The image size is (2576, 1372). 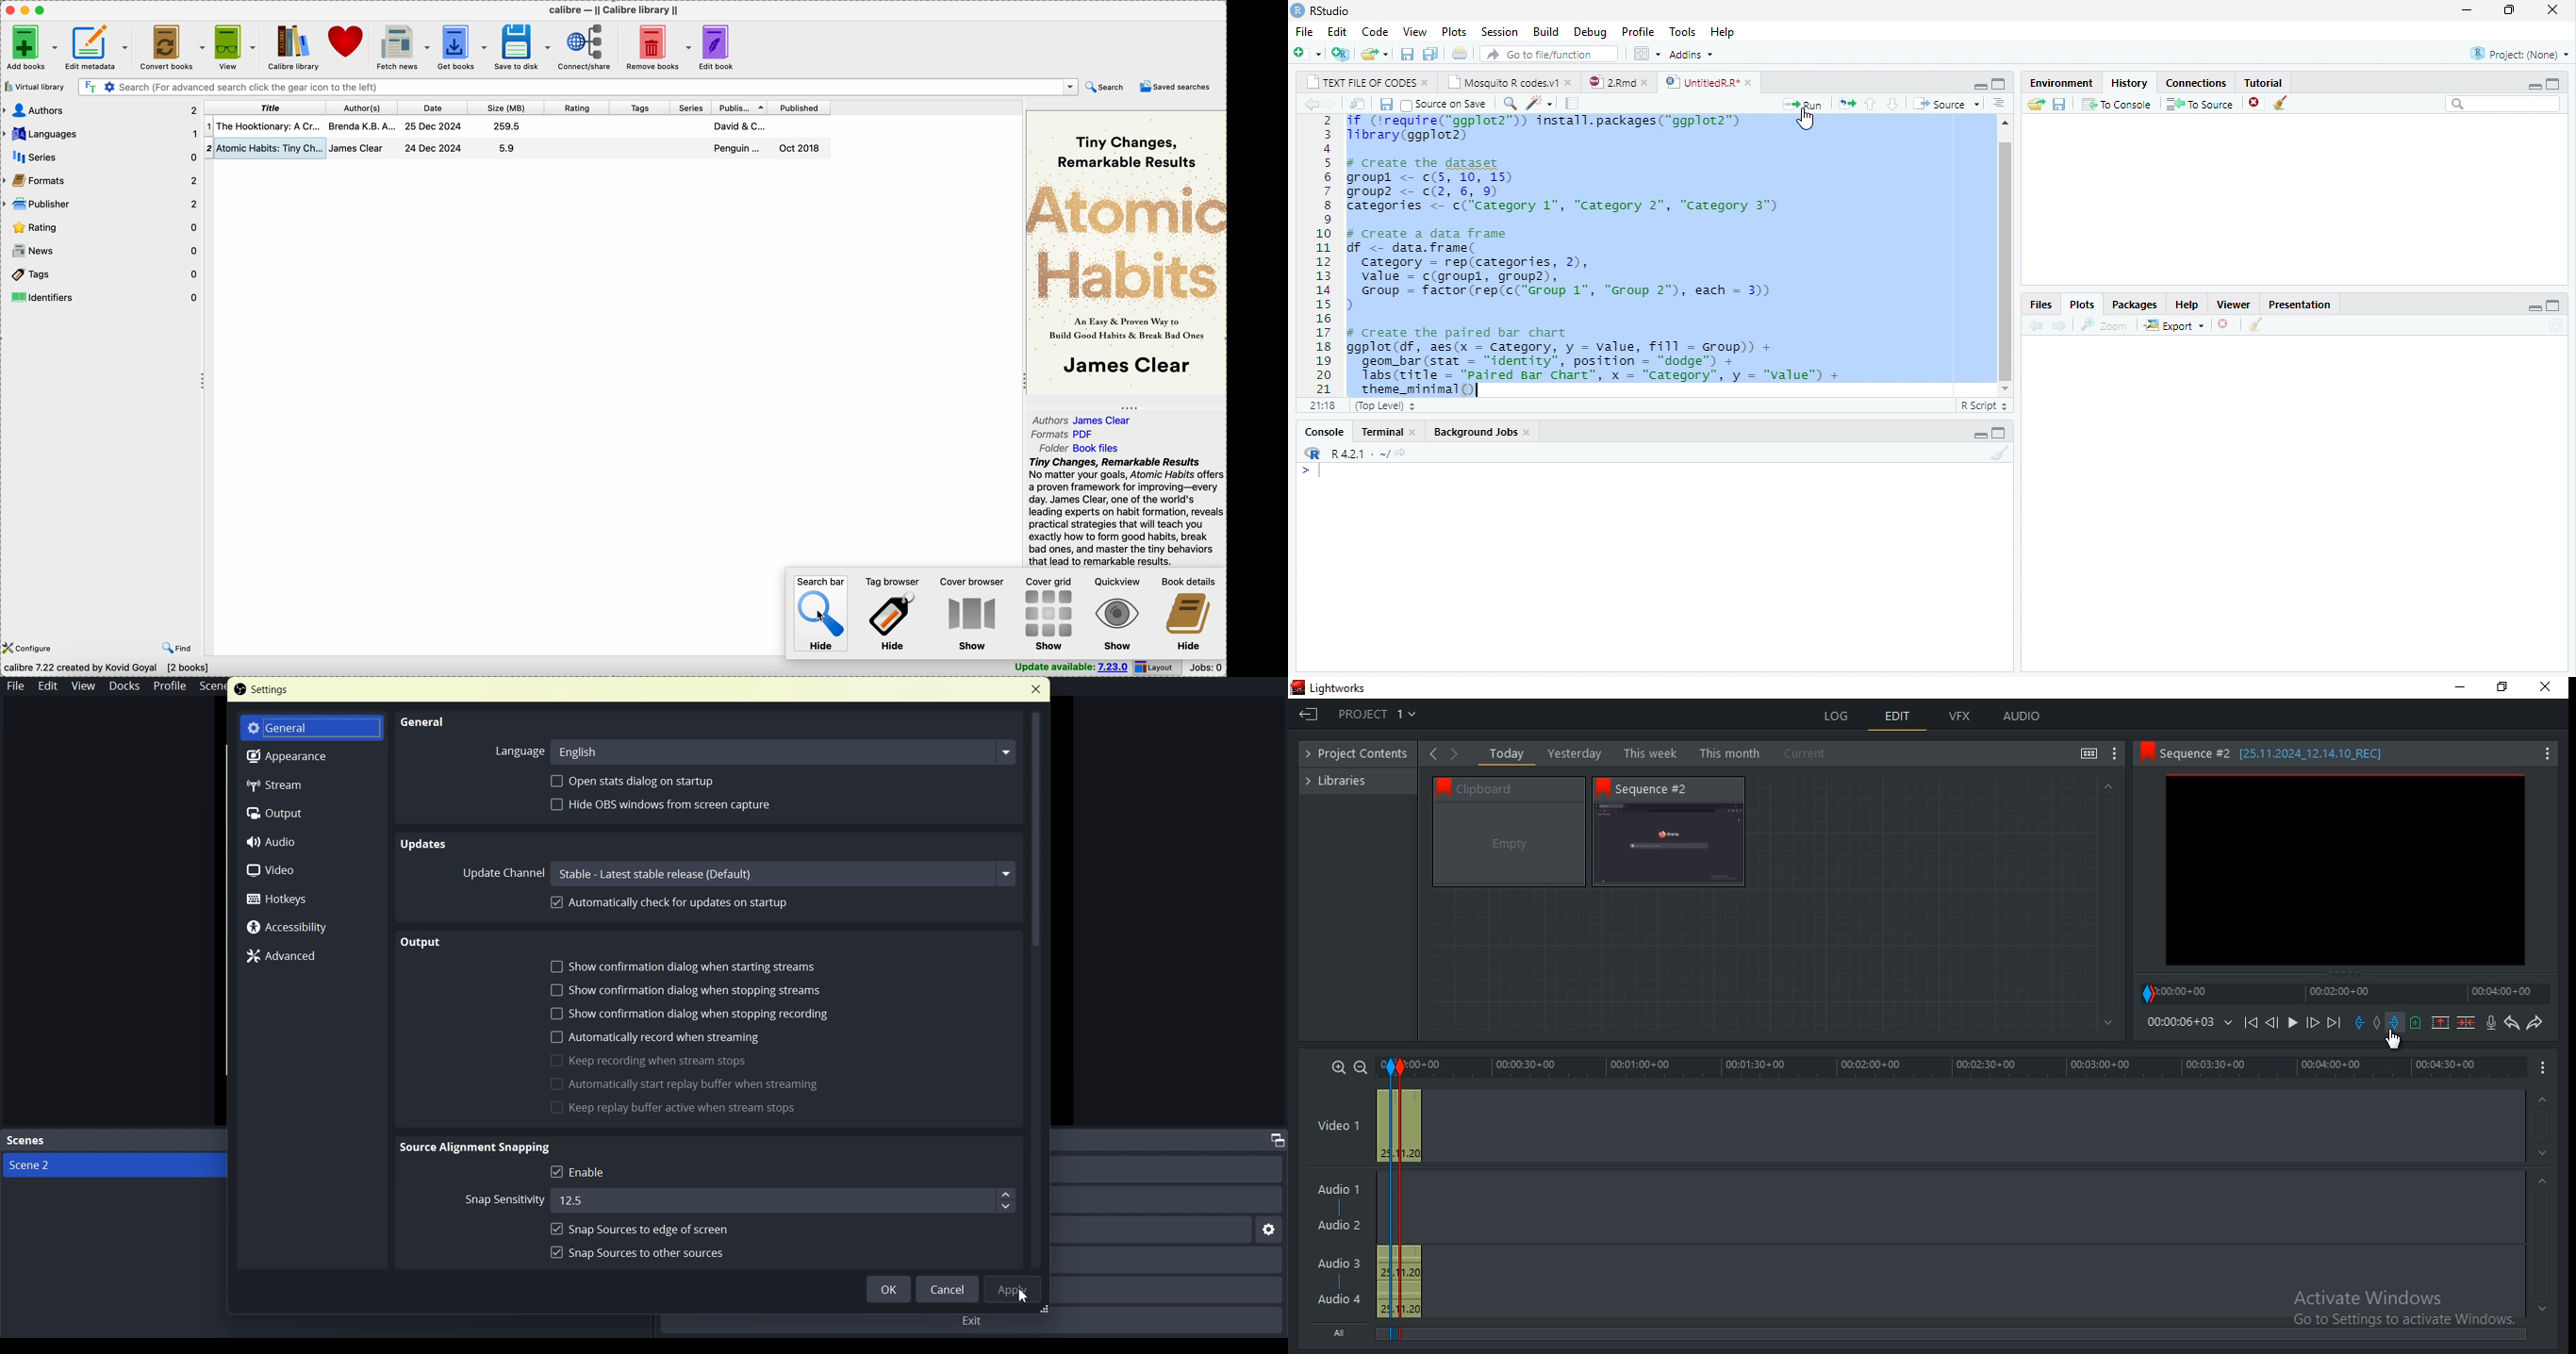 What do you see at coordinates (1702, 82) in the screenshot?
I see `UntitledR.R*` at bounding box center [1702, 82].